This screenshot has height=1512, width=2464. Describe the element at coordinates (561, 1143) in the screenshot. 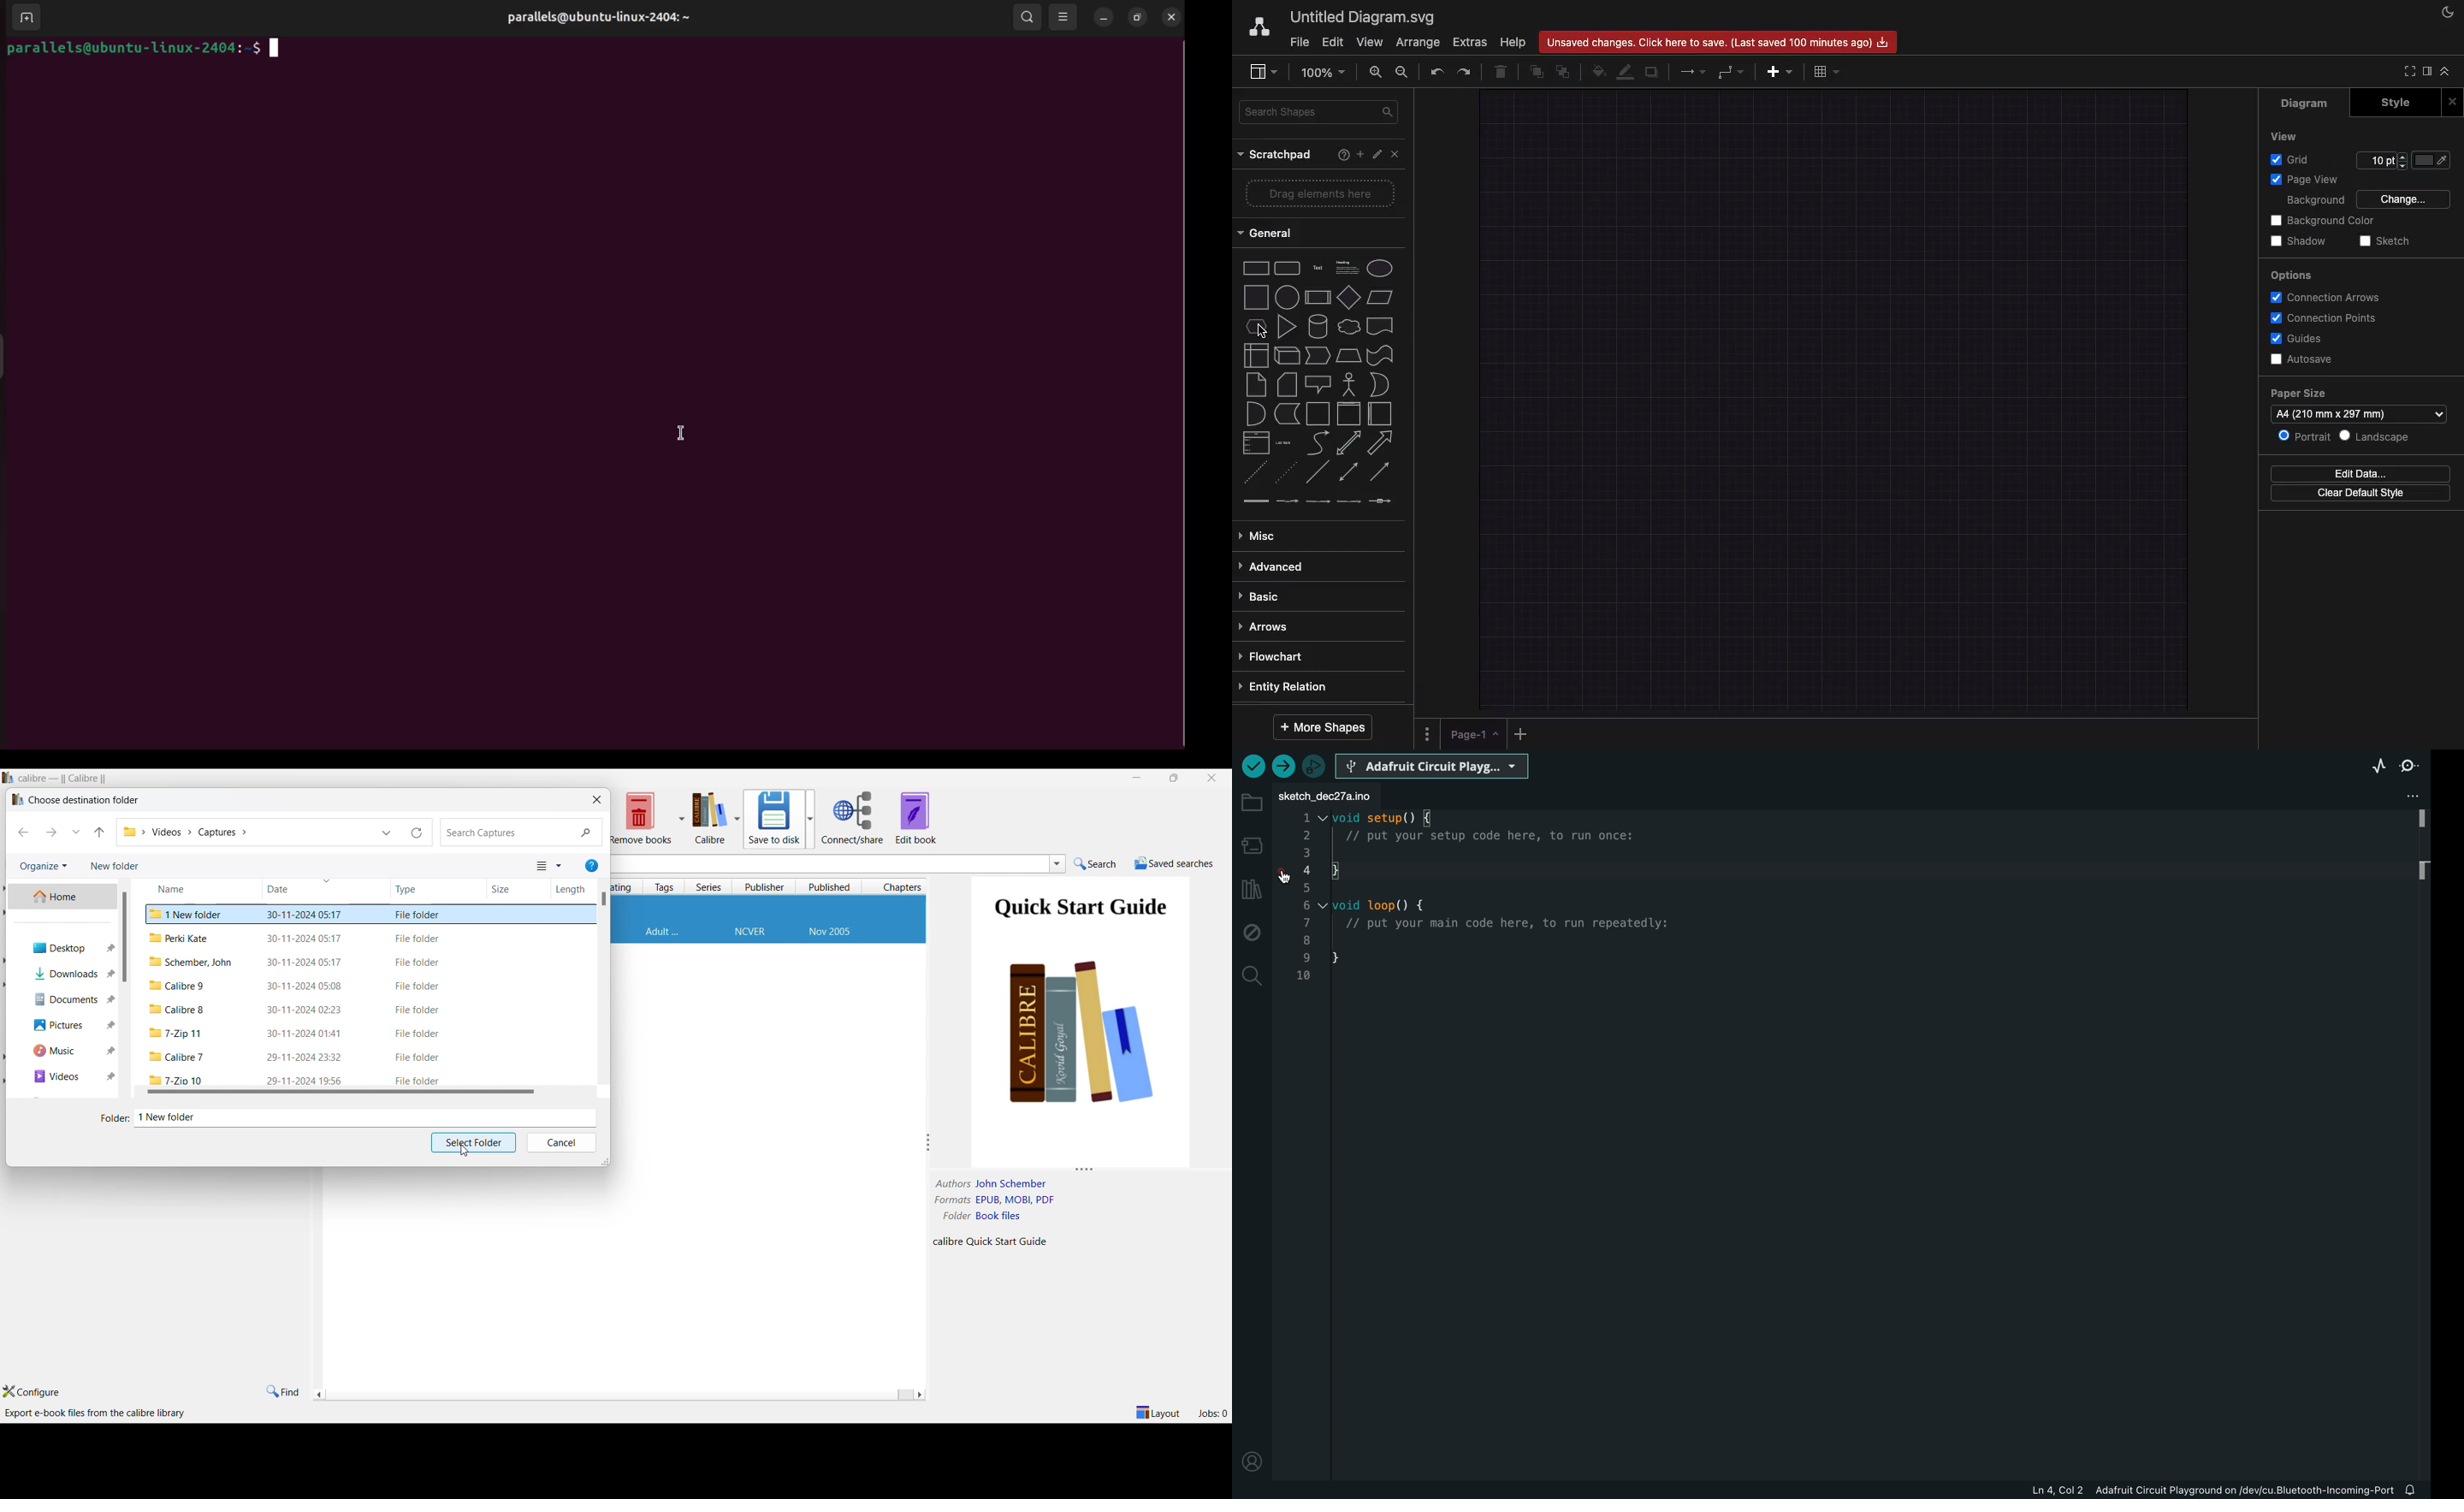

I see `Cancel` at that location.